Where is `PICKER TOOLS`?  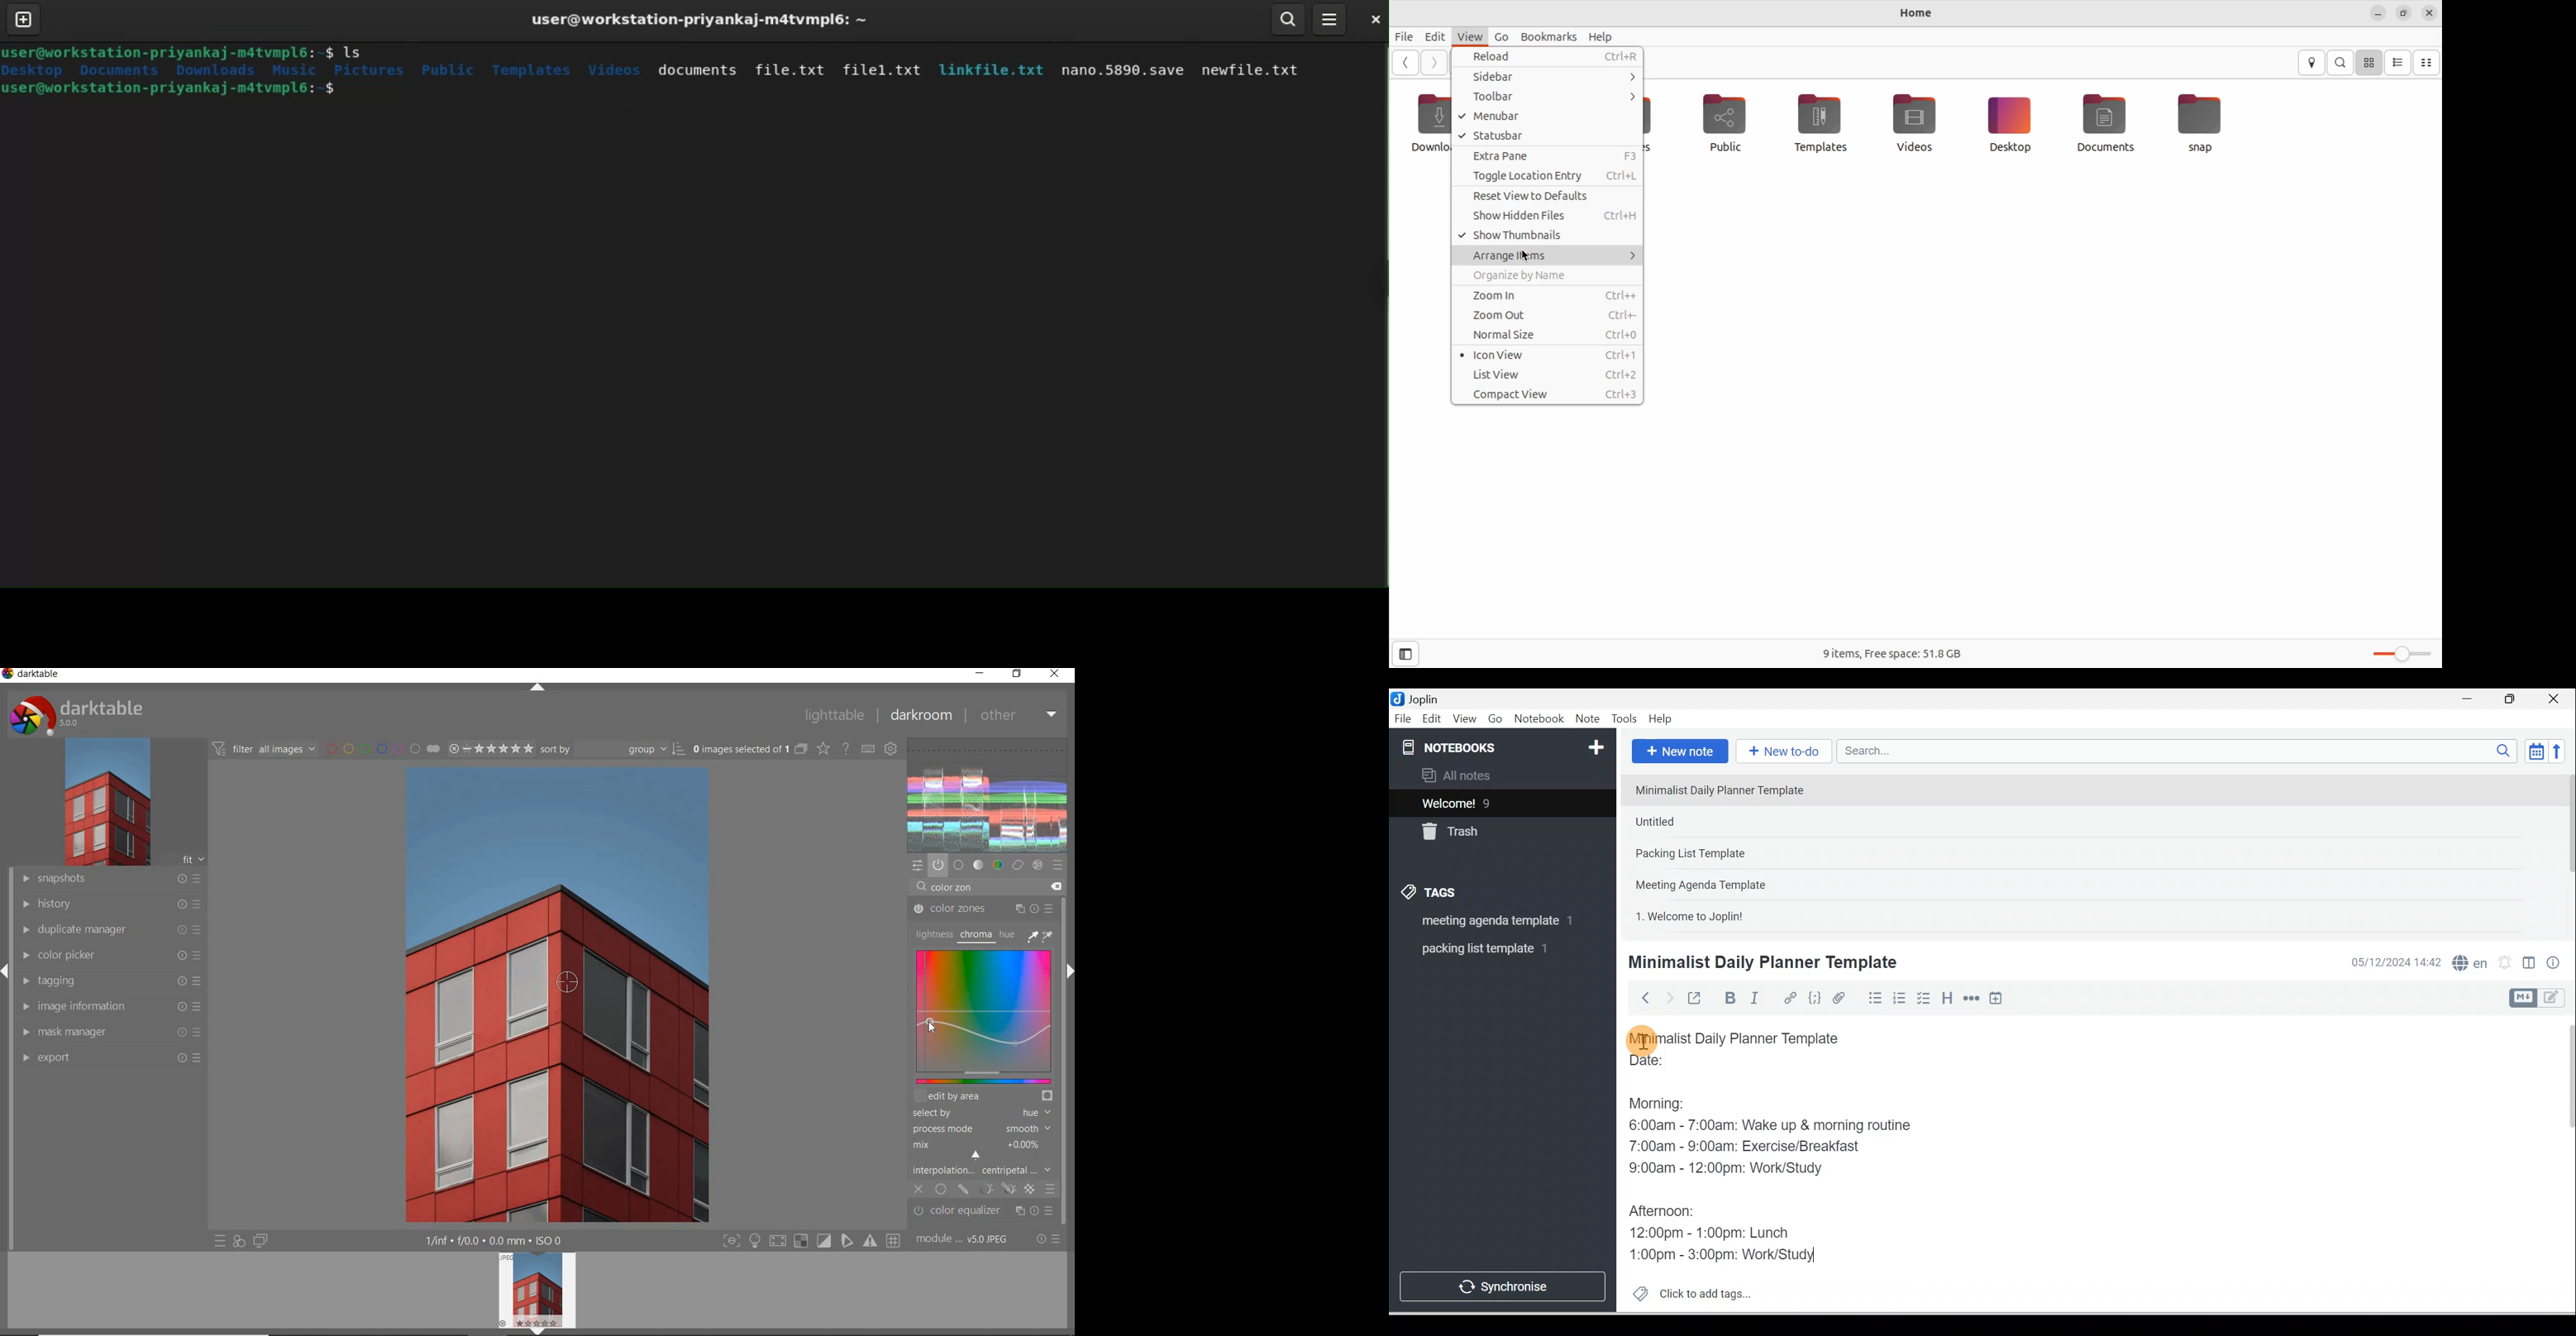 PICKER TOOLS is located at coordinates (1042, 935).